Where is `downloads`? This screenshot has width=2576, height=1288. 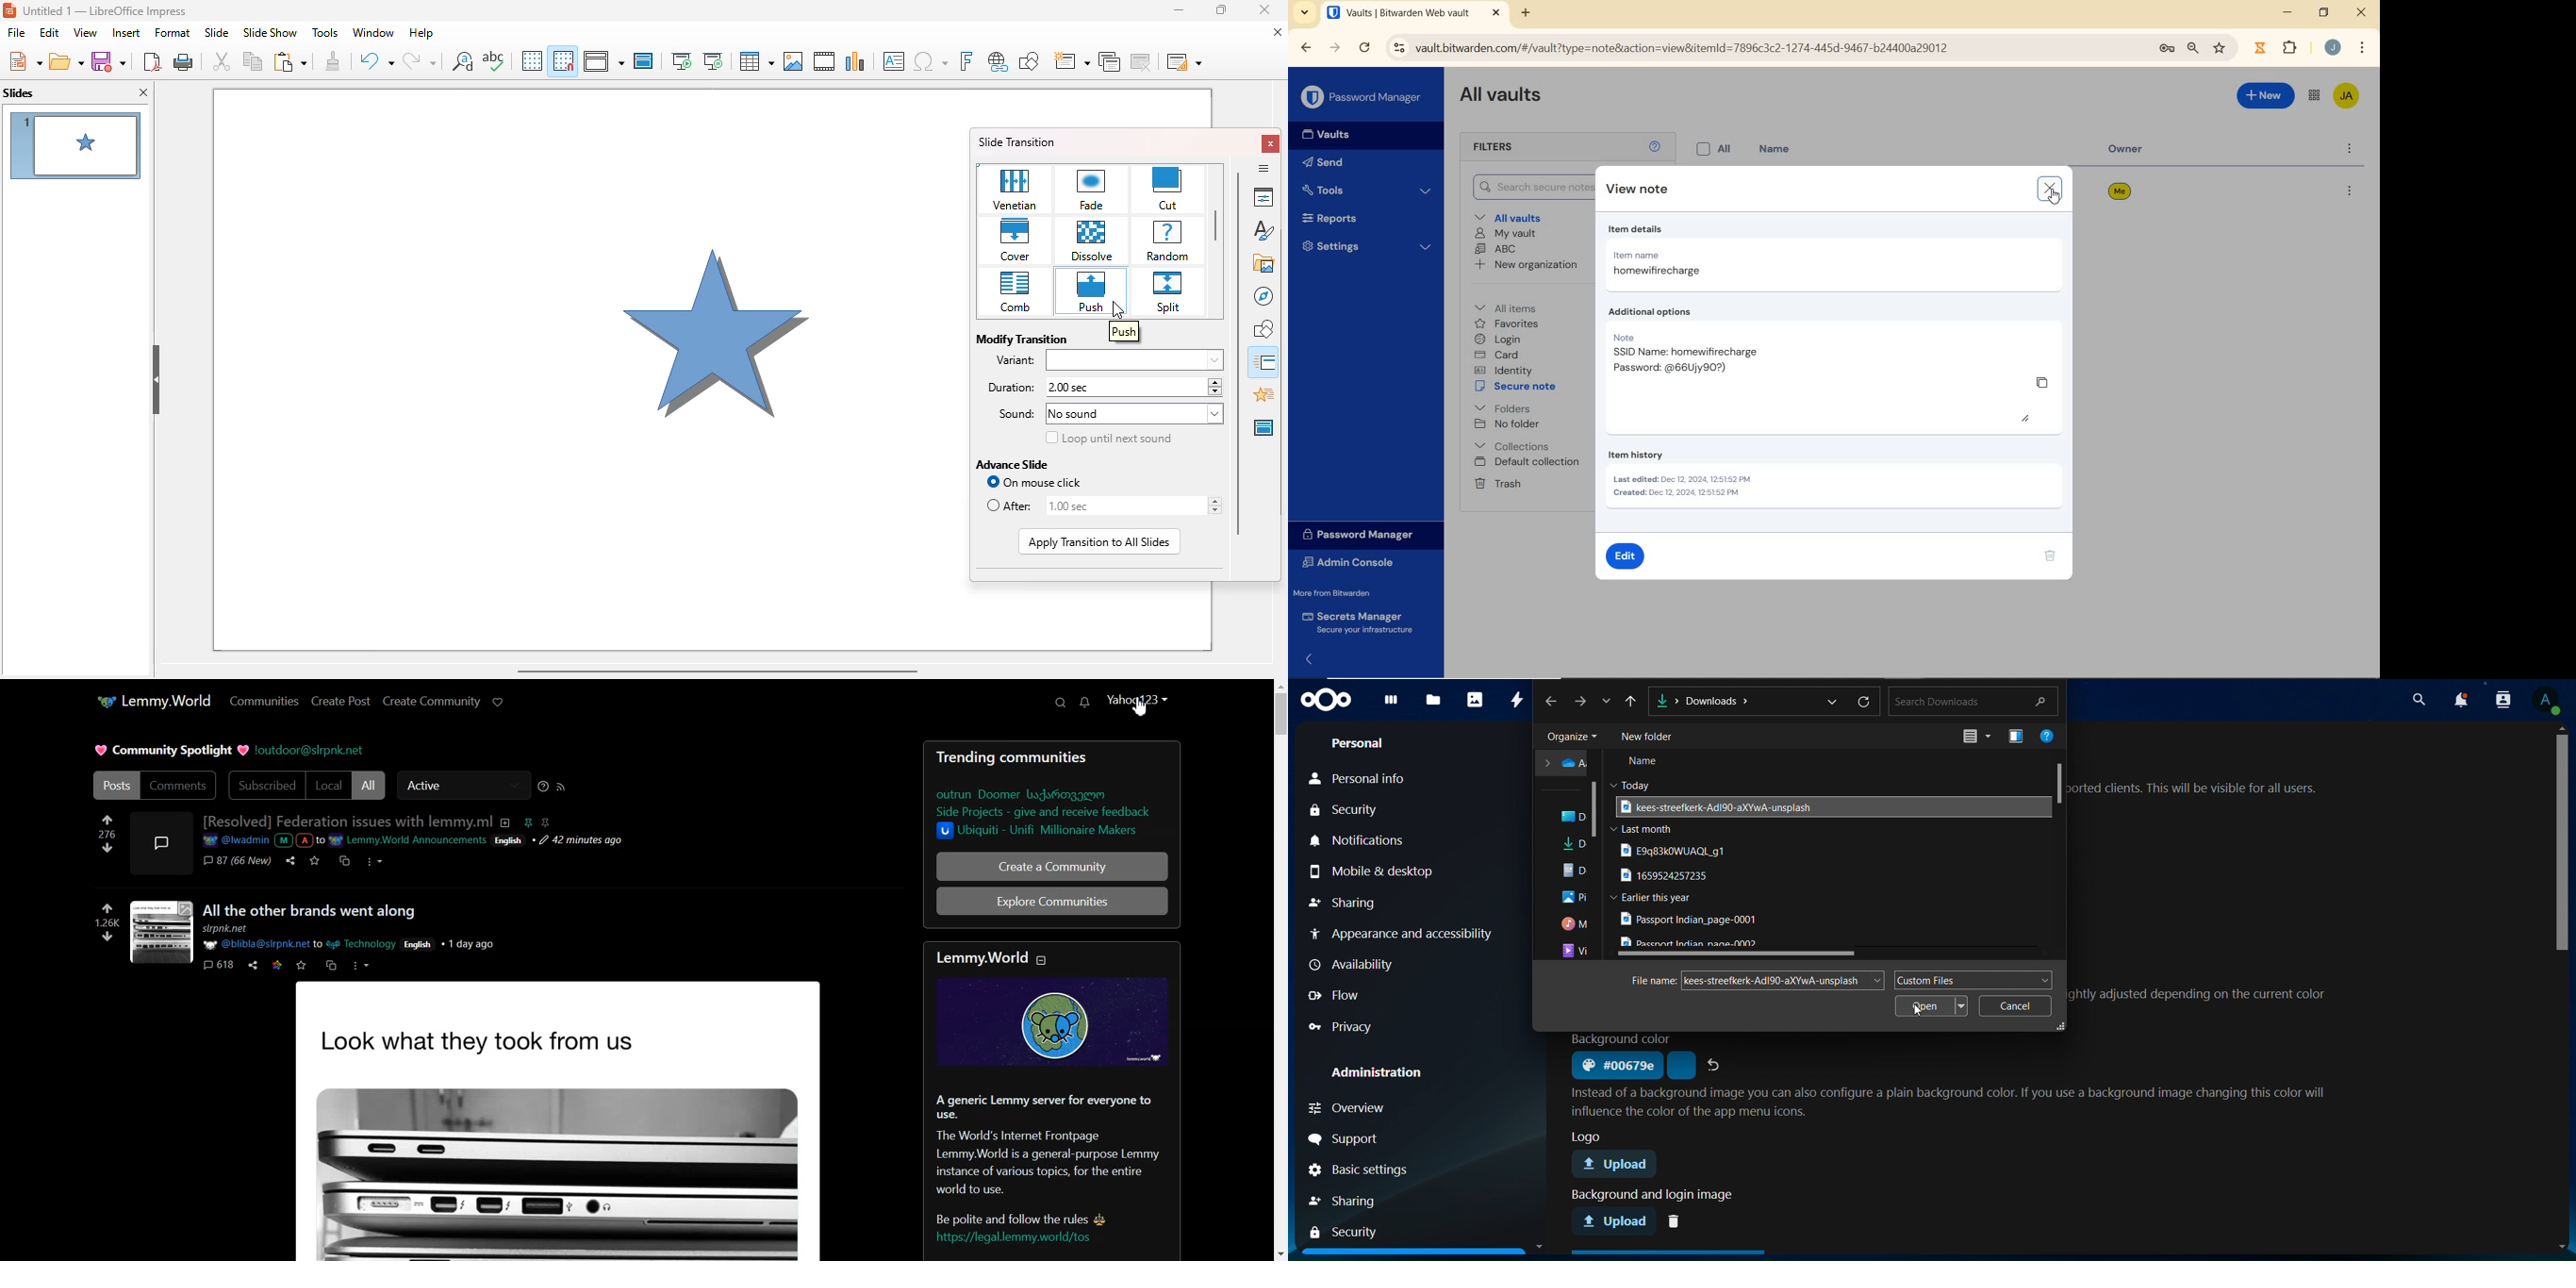
downloads is located at coordinates (1576, 846).